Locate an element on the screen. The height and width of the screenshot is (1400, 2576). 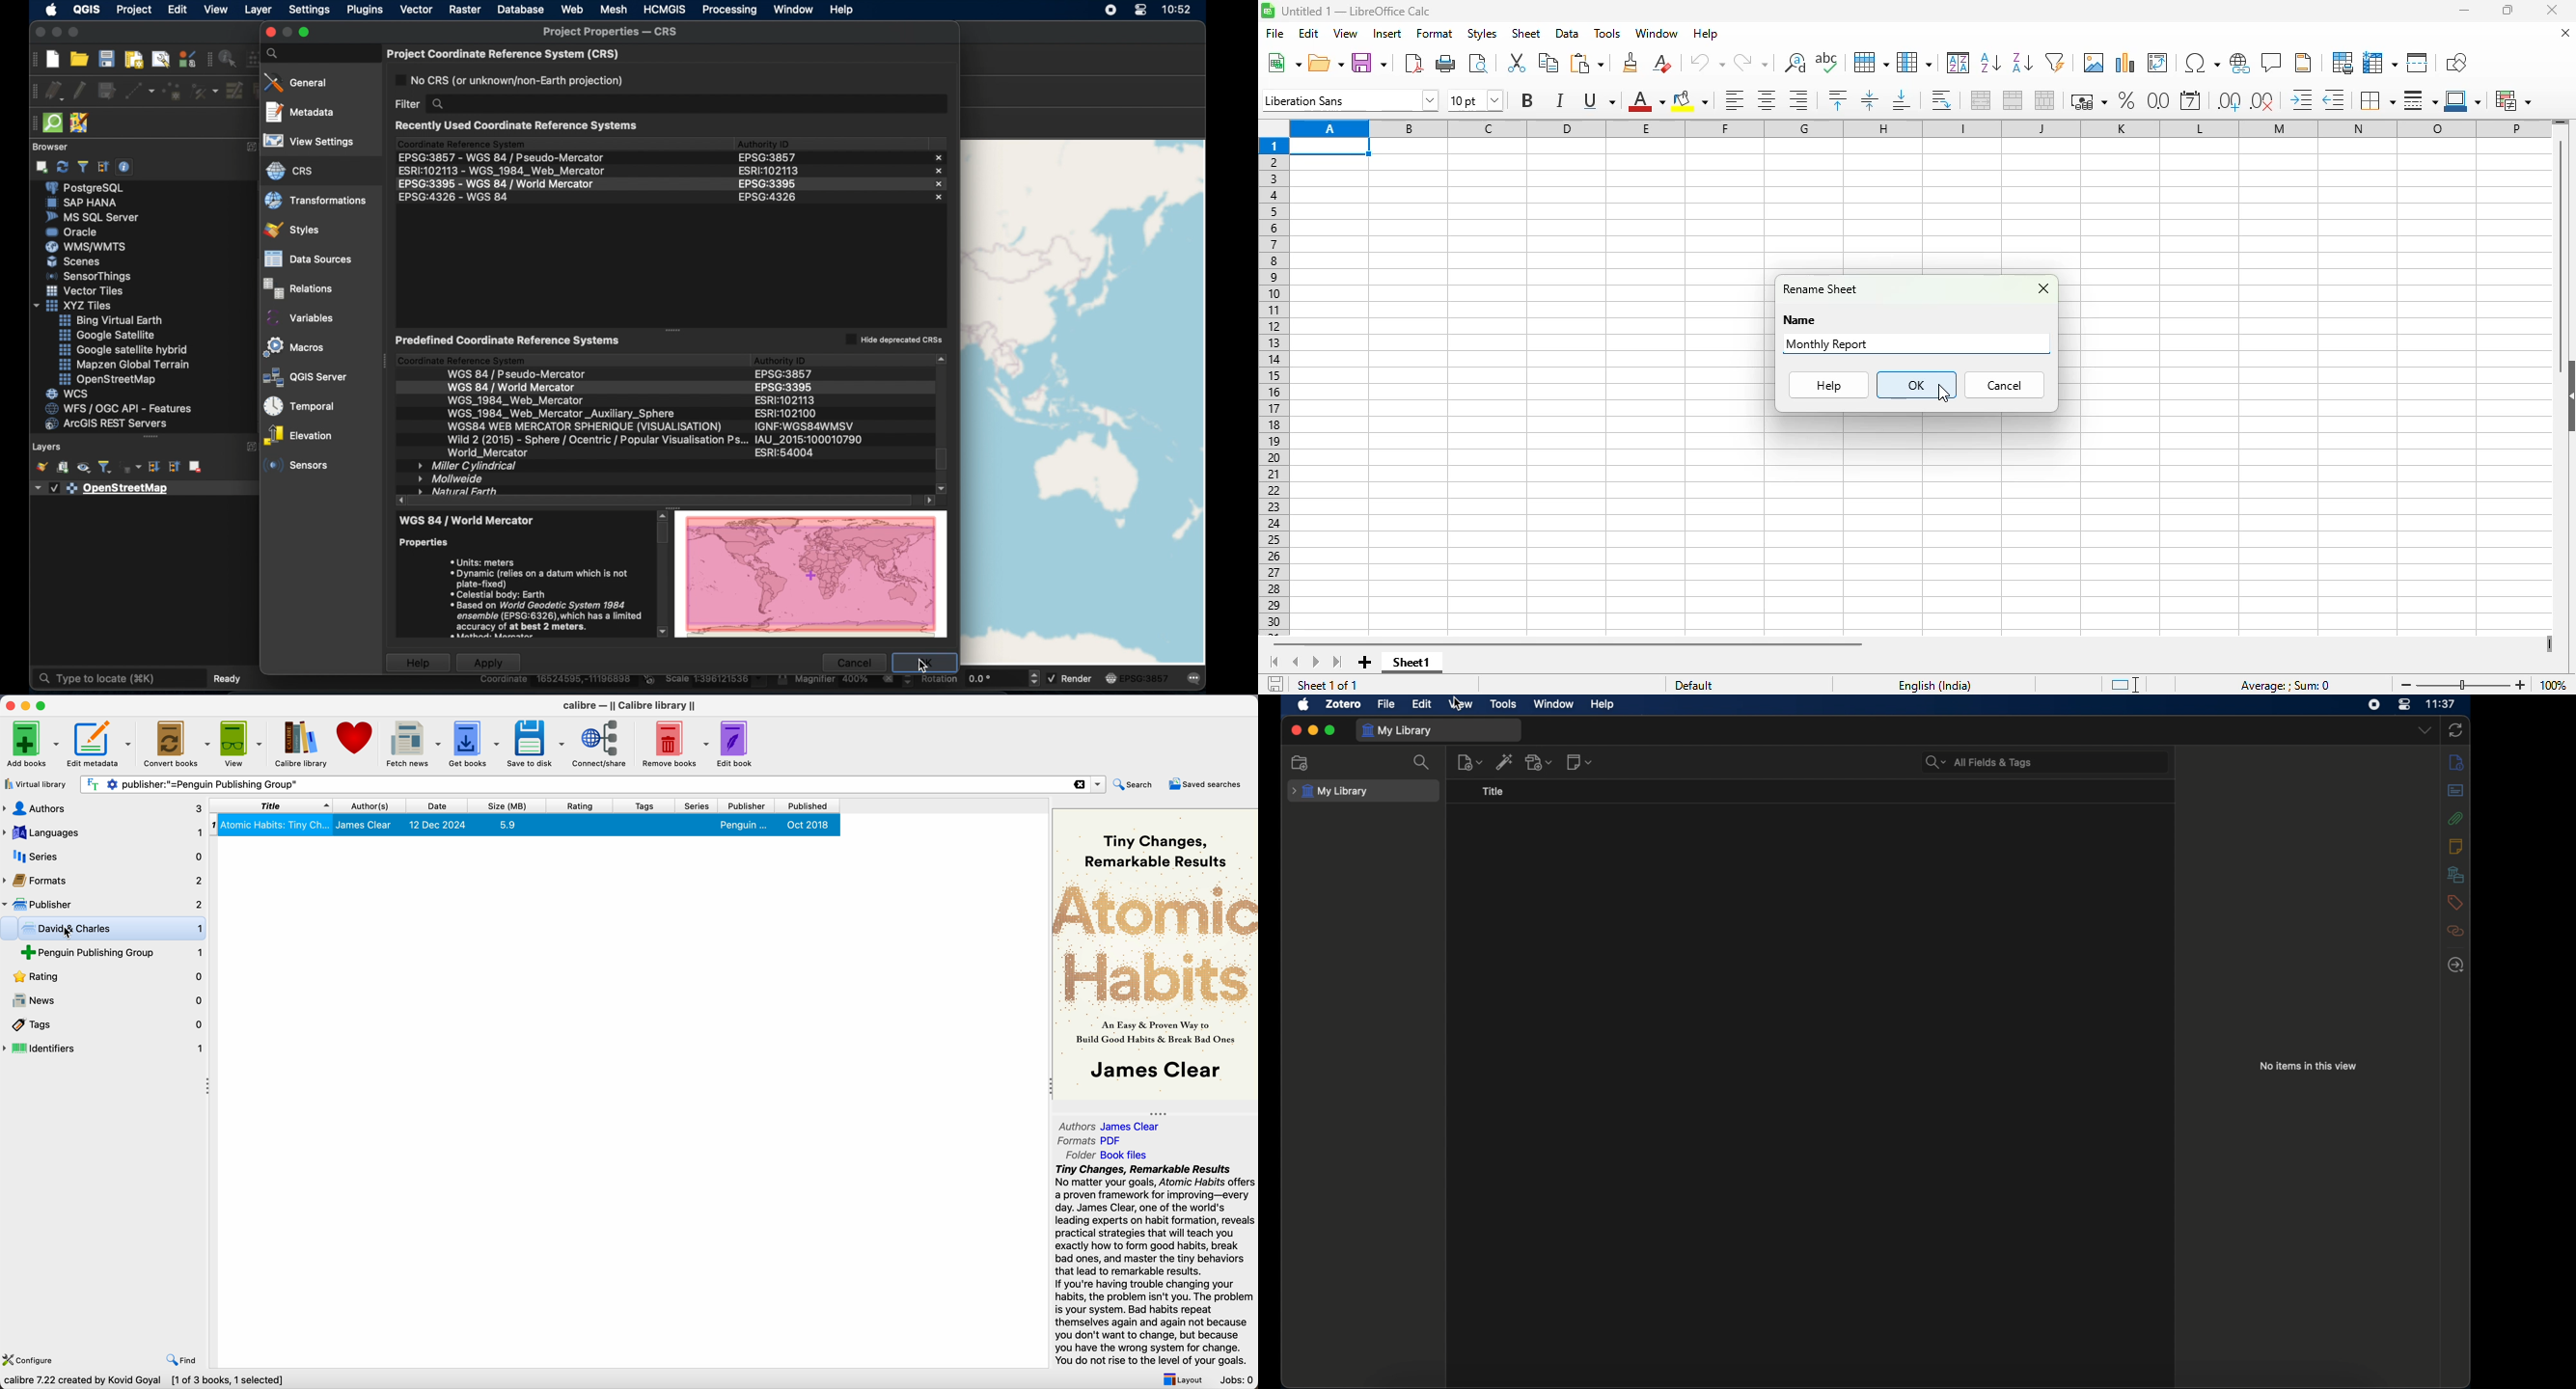
insert image is located at coordinates (2093, 62).